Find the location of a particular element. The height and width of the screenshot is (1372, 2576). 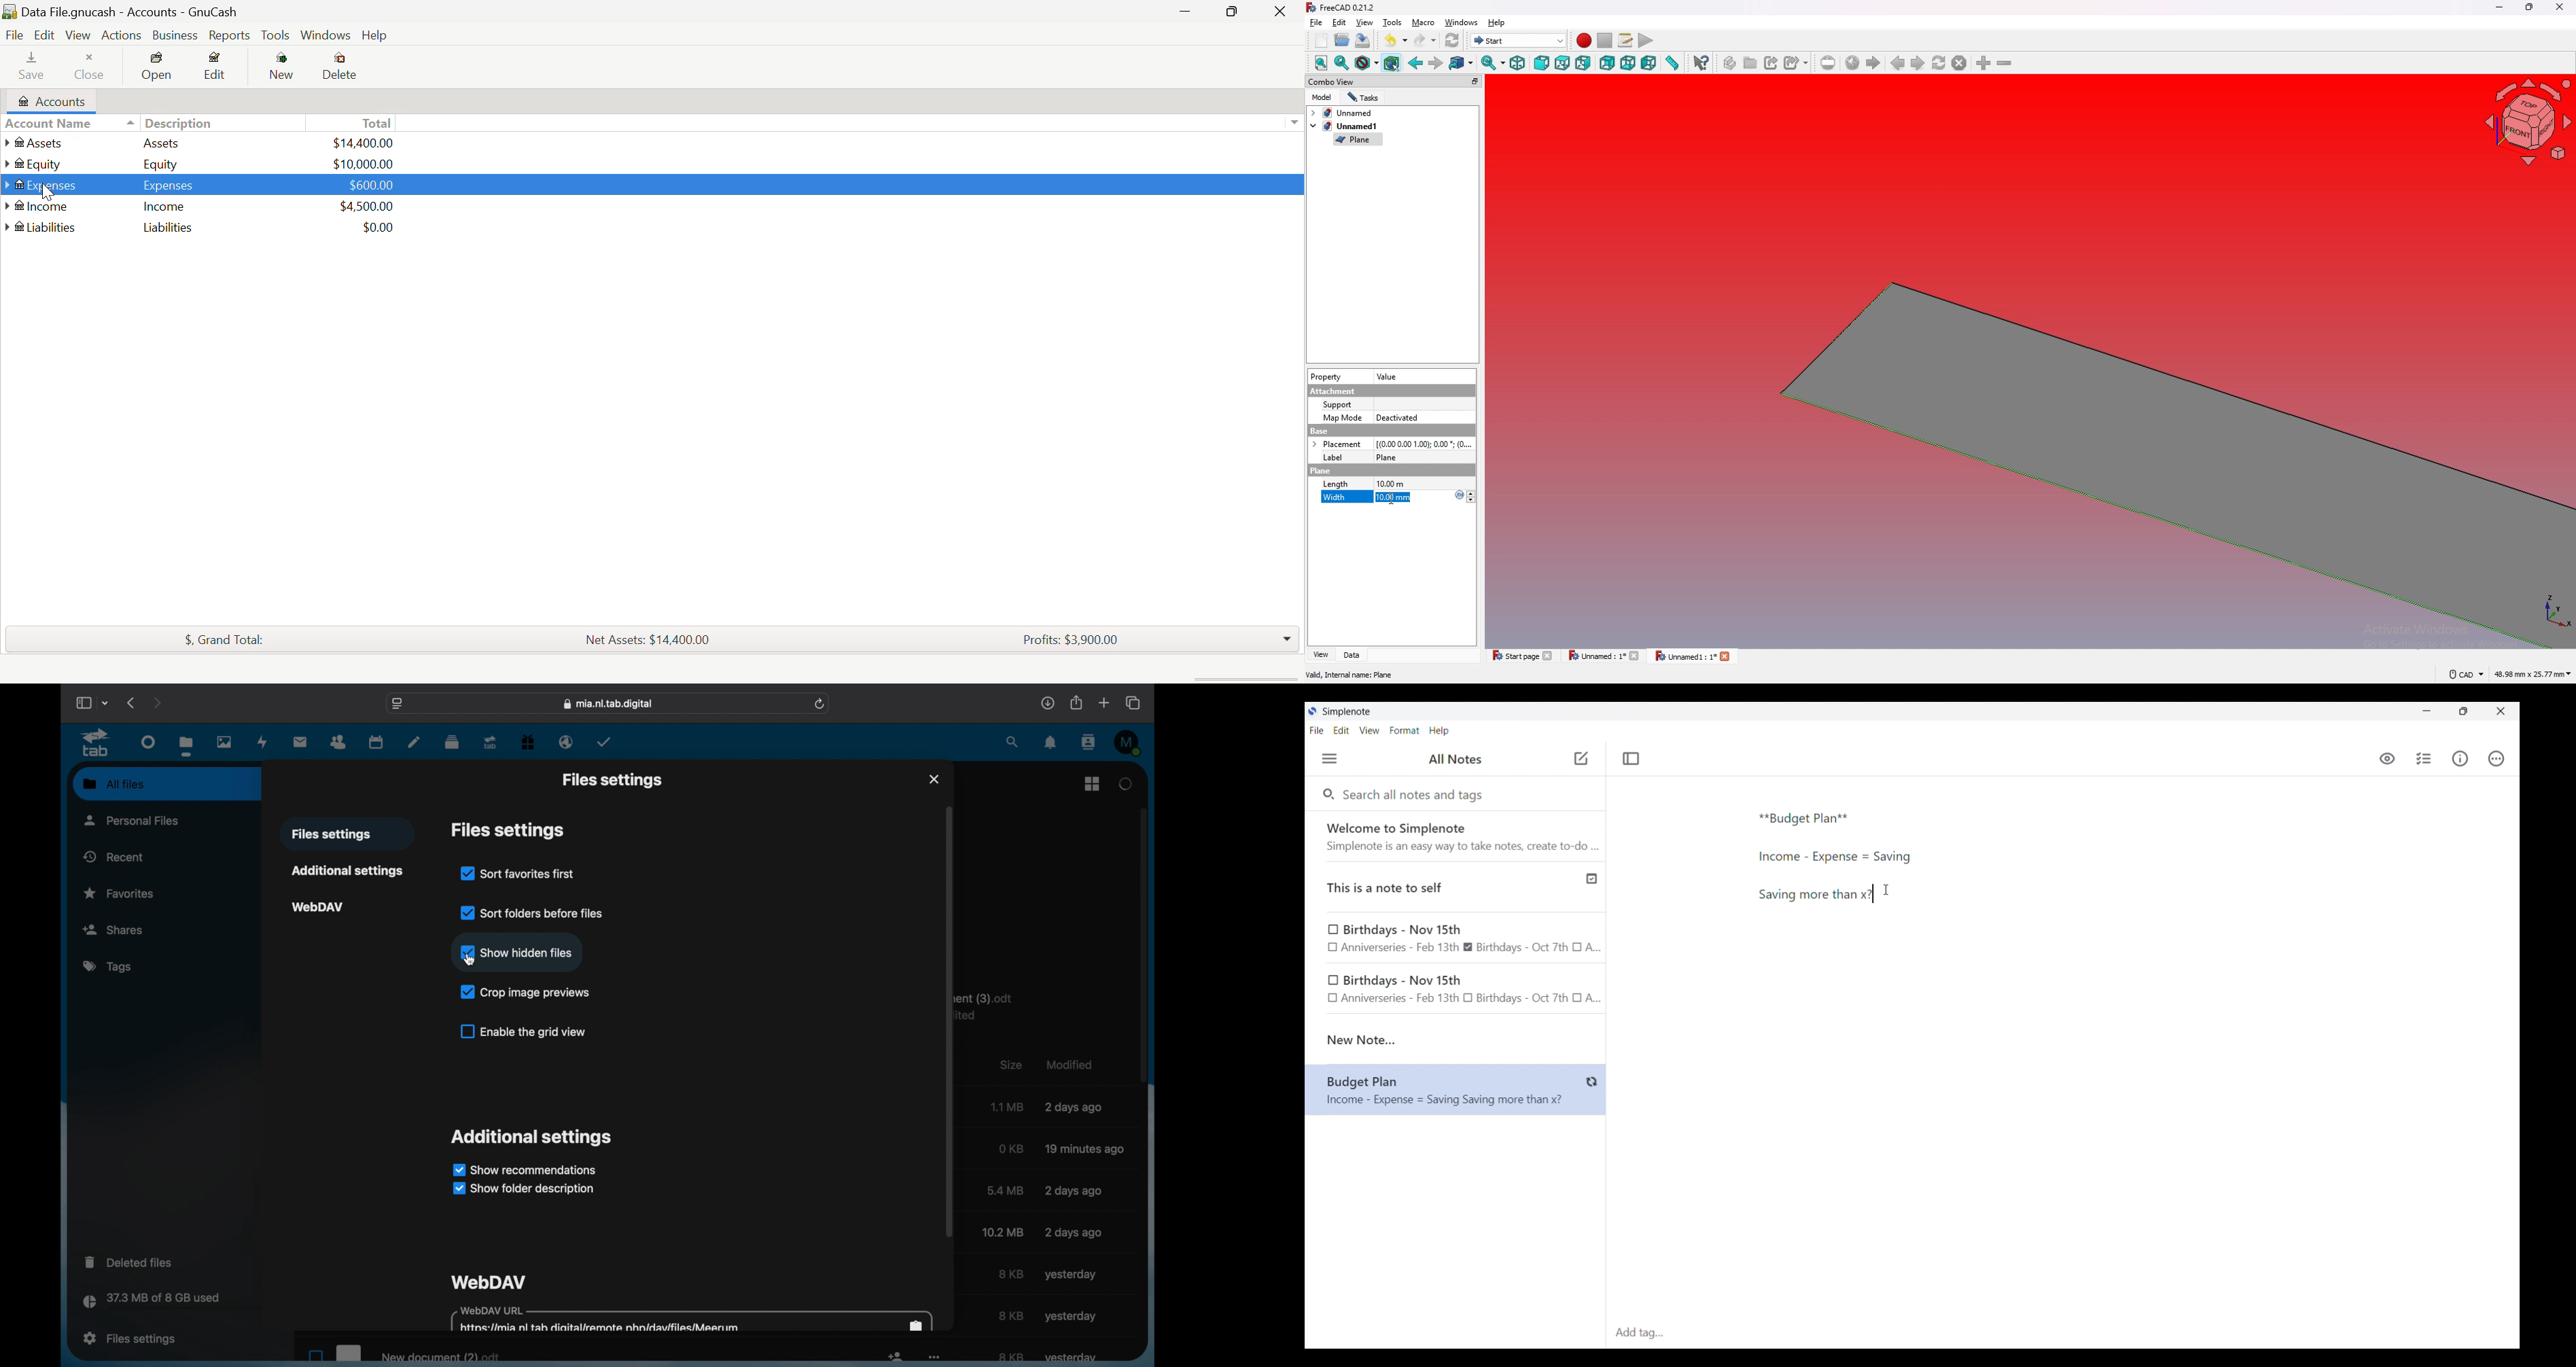

Format menu is located at coordinates (1405, 730).